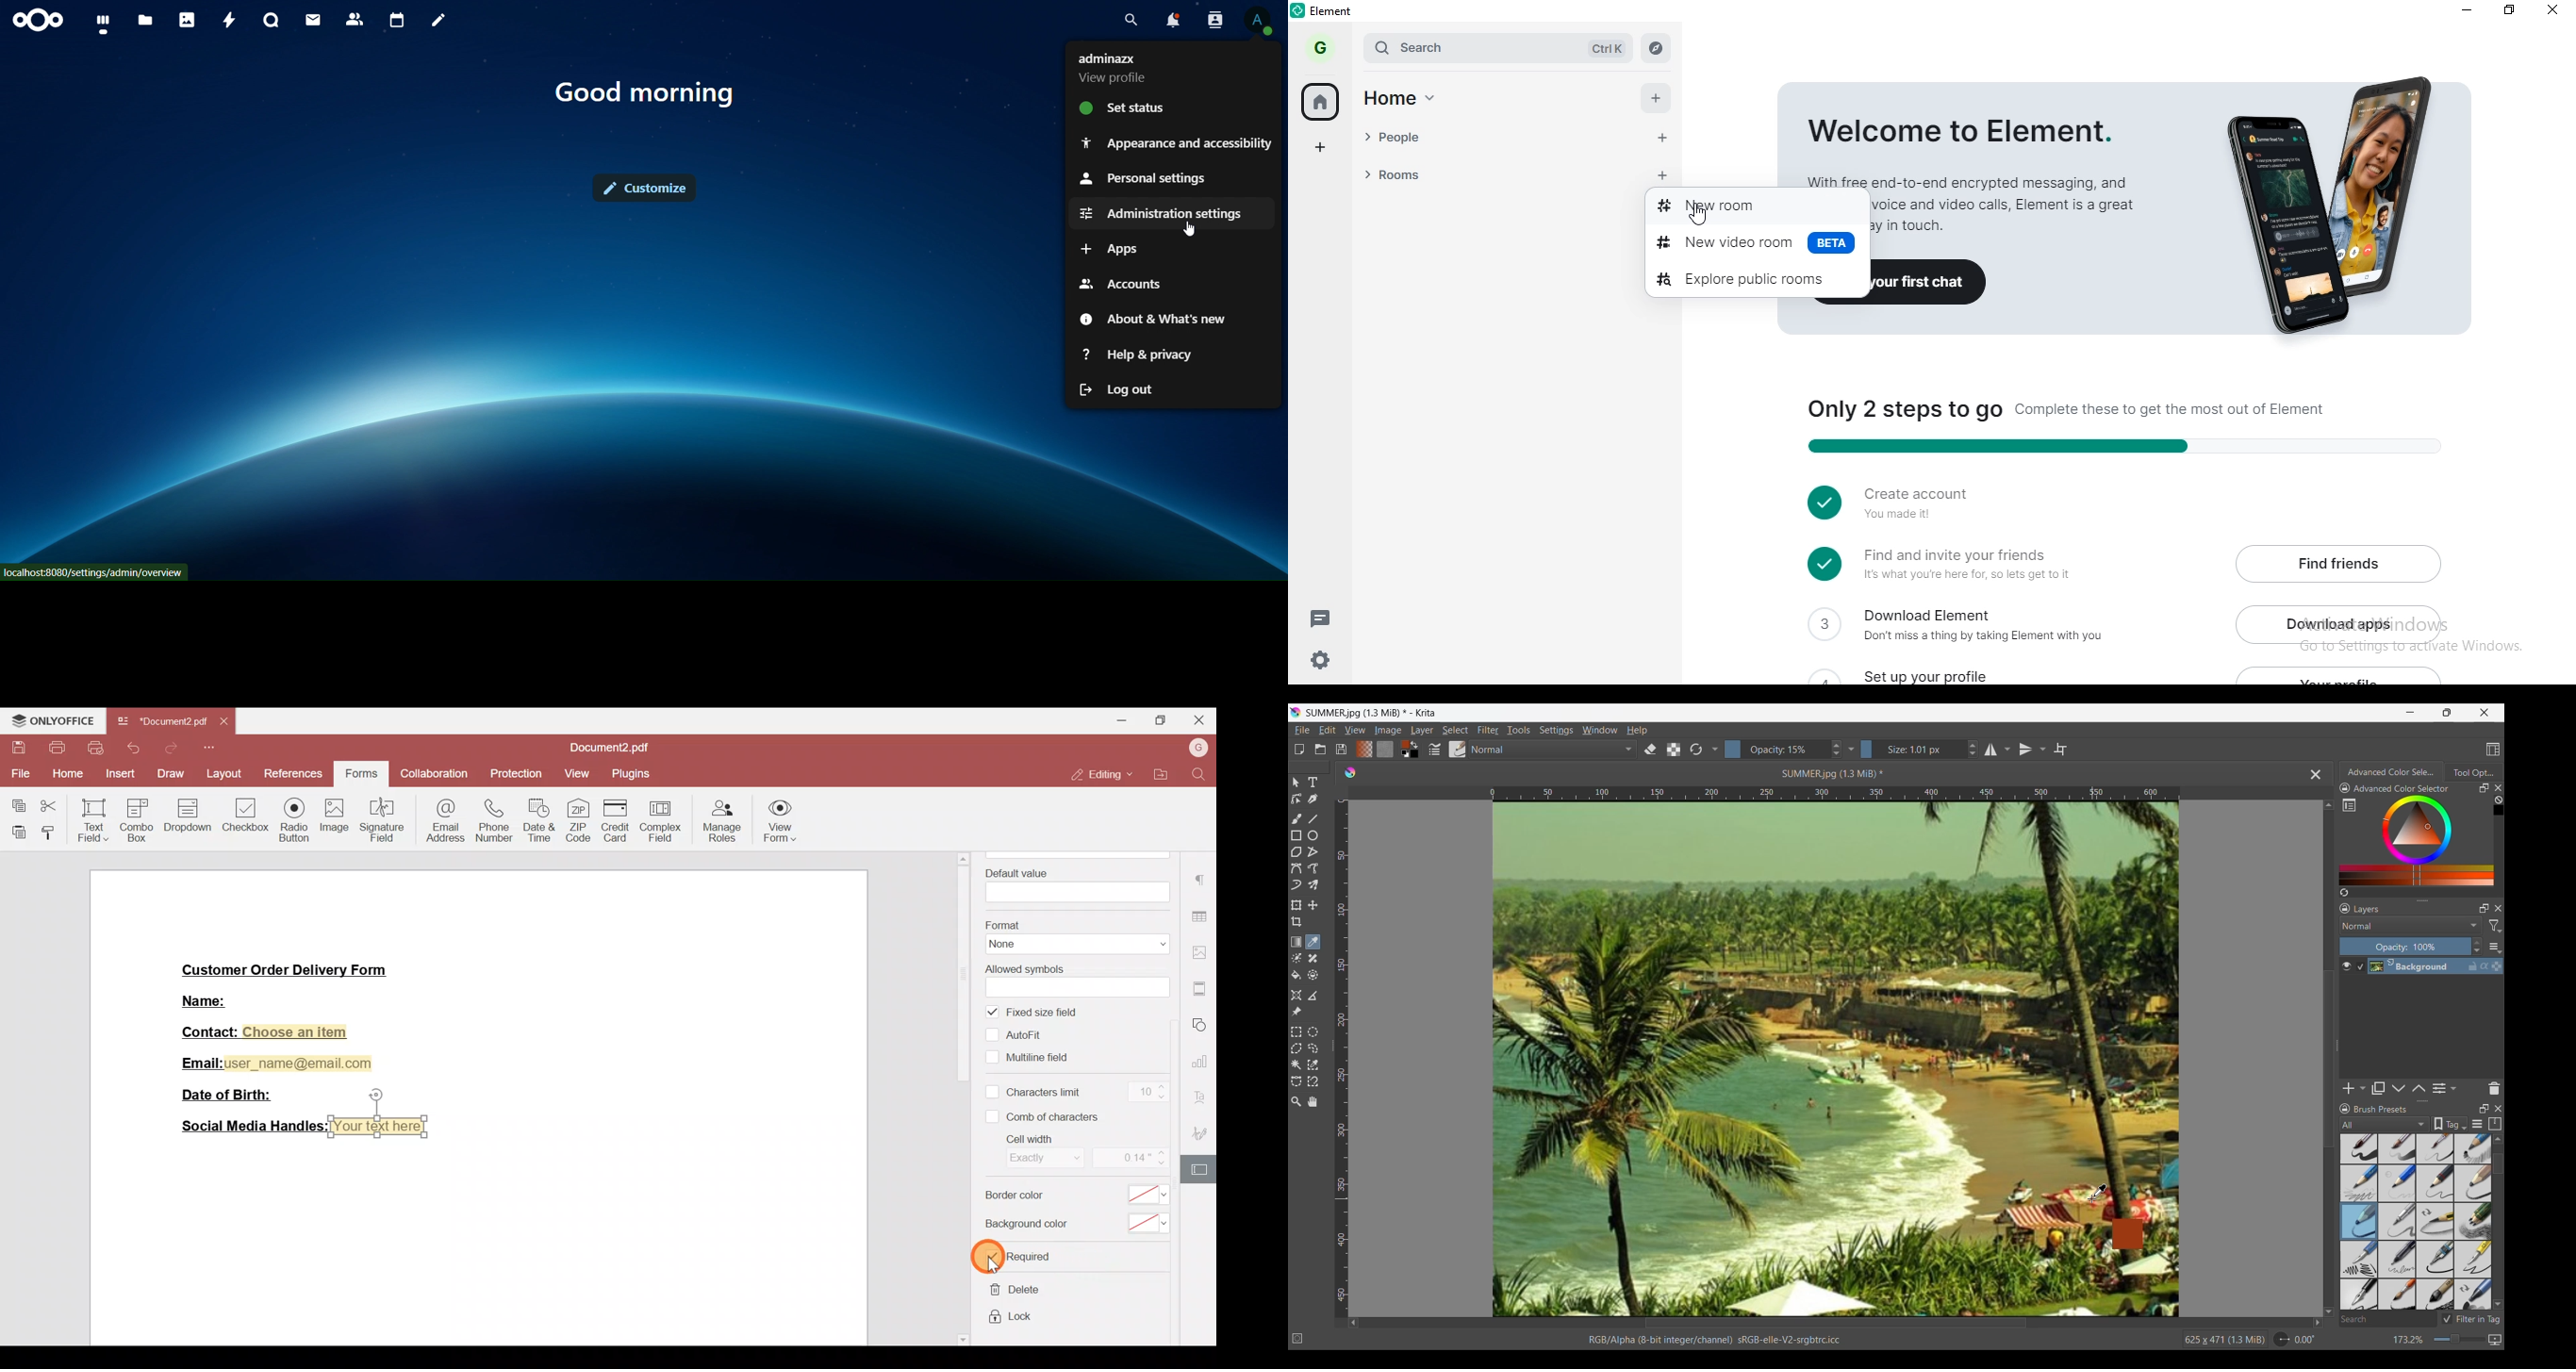 This screenshot has height=1372, width=2576. I want to click on Quick slide to bottom, so click(2499, 1304).